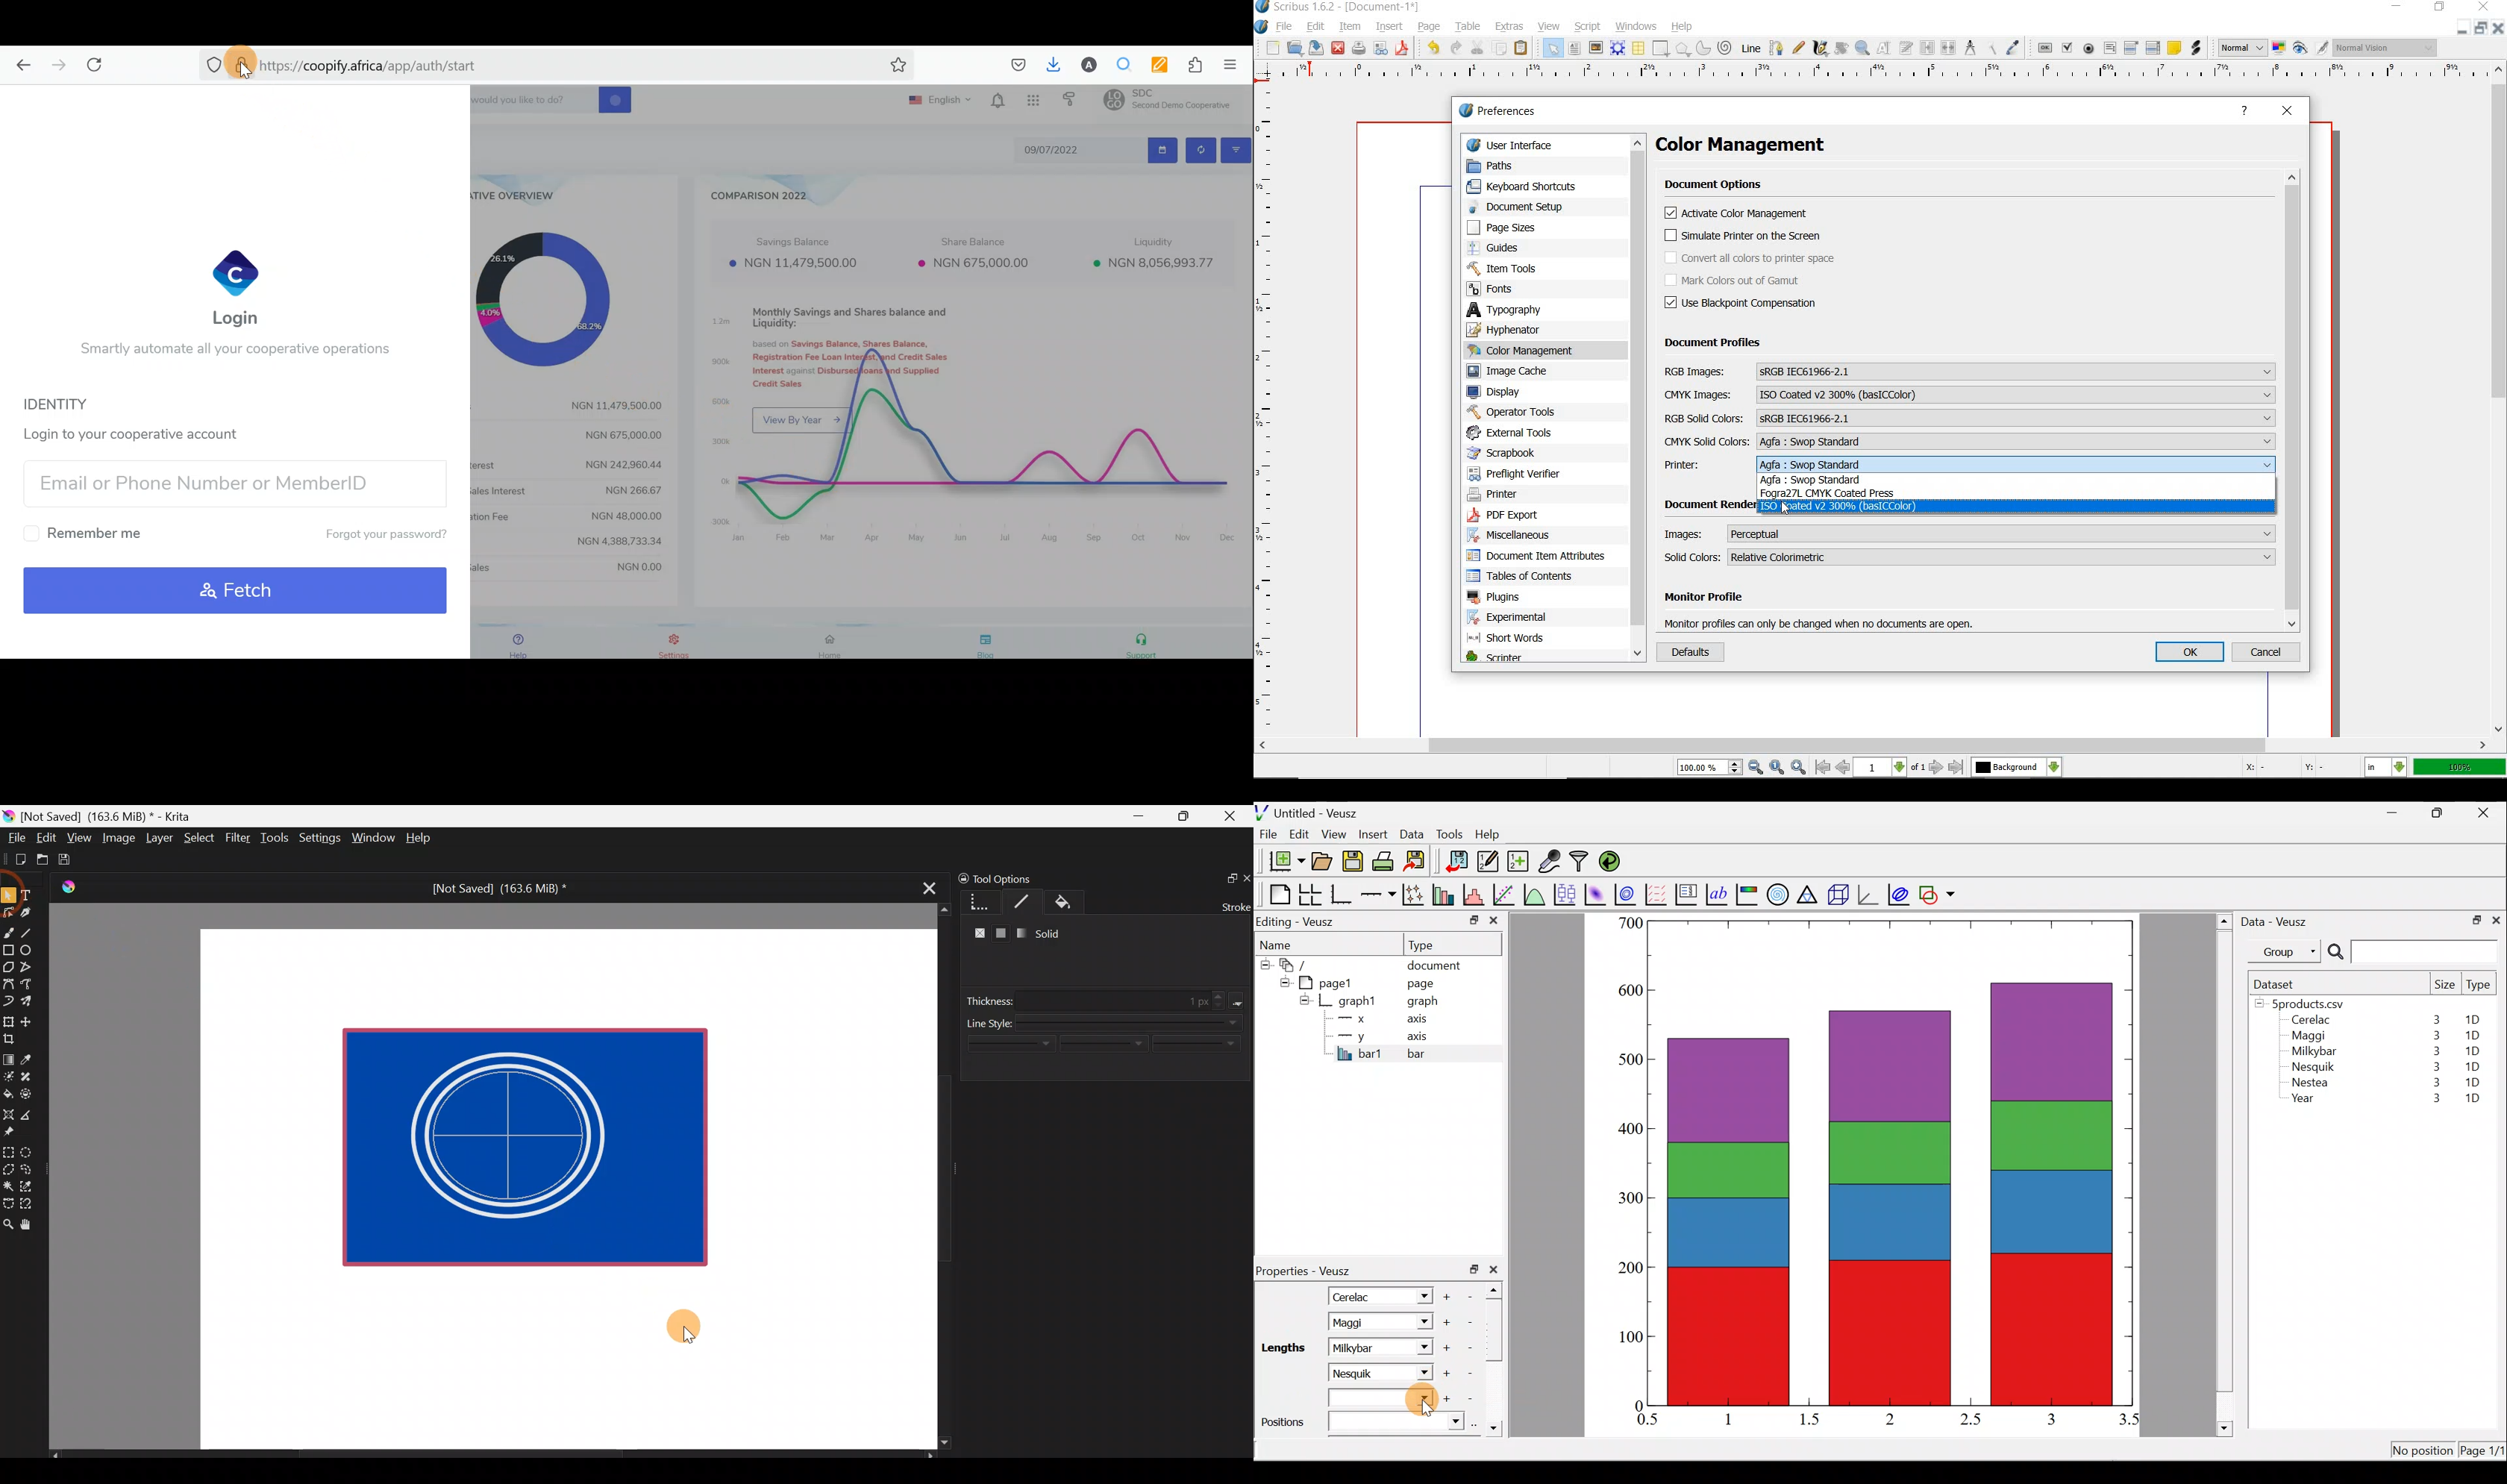 This screenshot has width=2520, height=1484. I want to click on solid colors, so click(1971, 557).